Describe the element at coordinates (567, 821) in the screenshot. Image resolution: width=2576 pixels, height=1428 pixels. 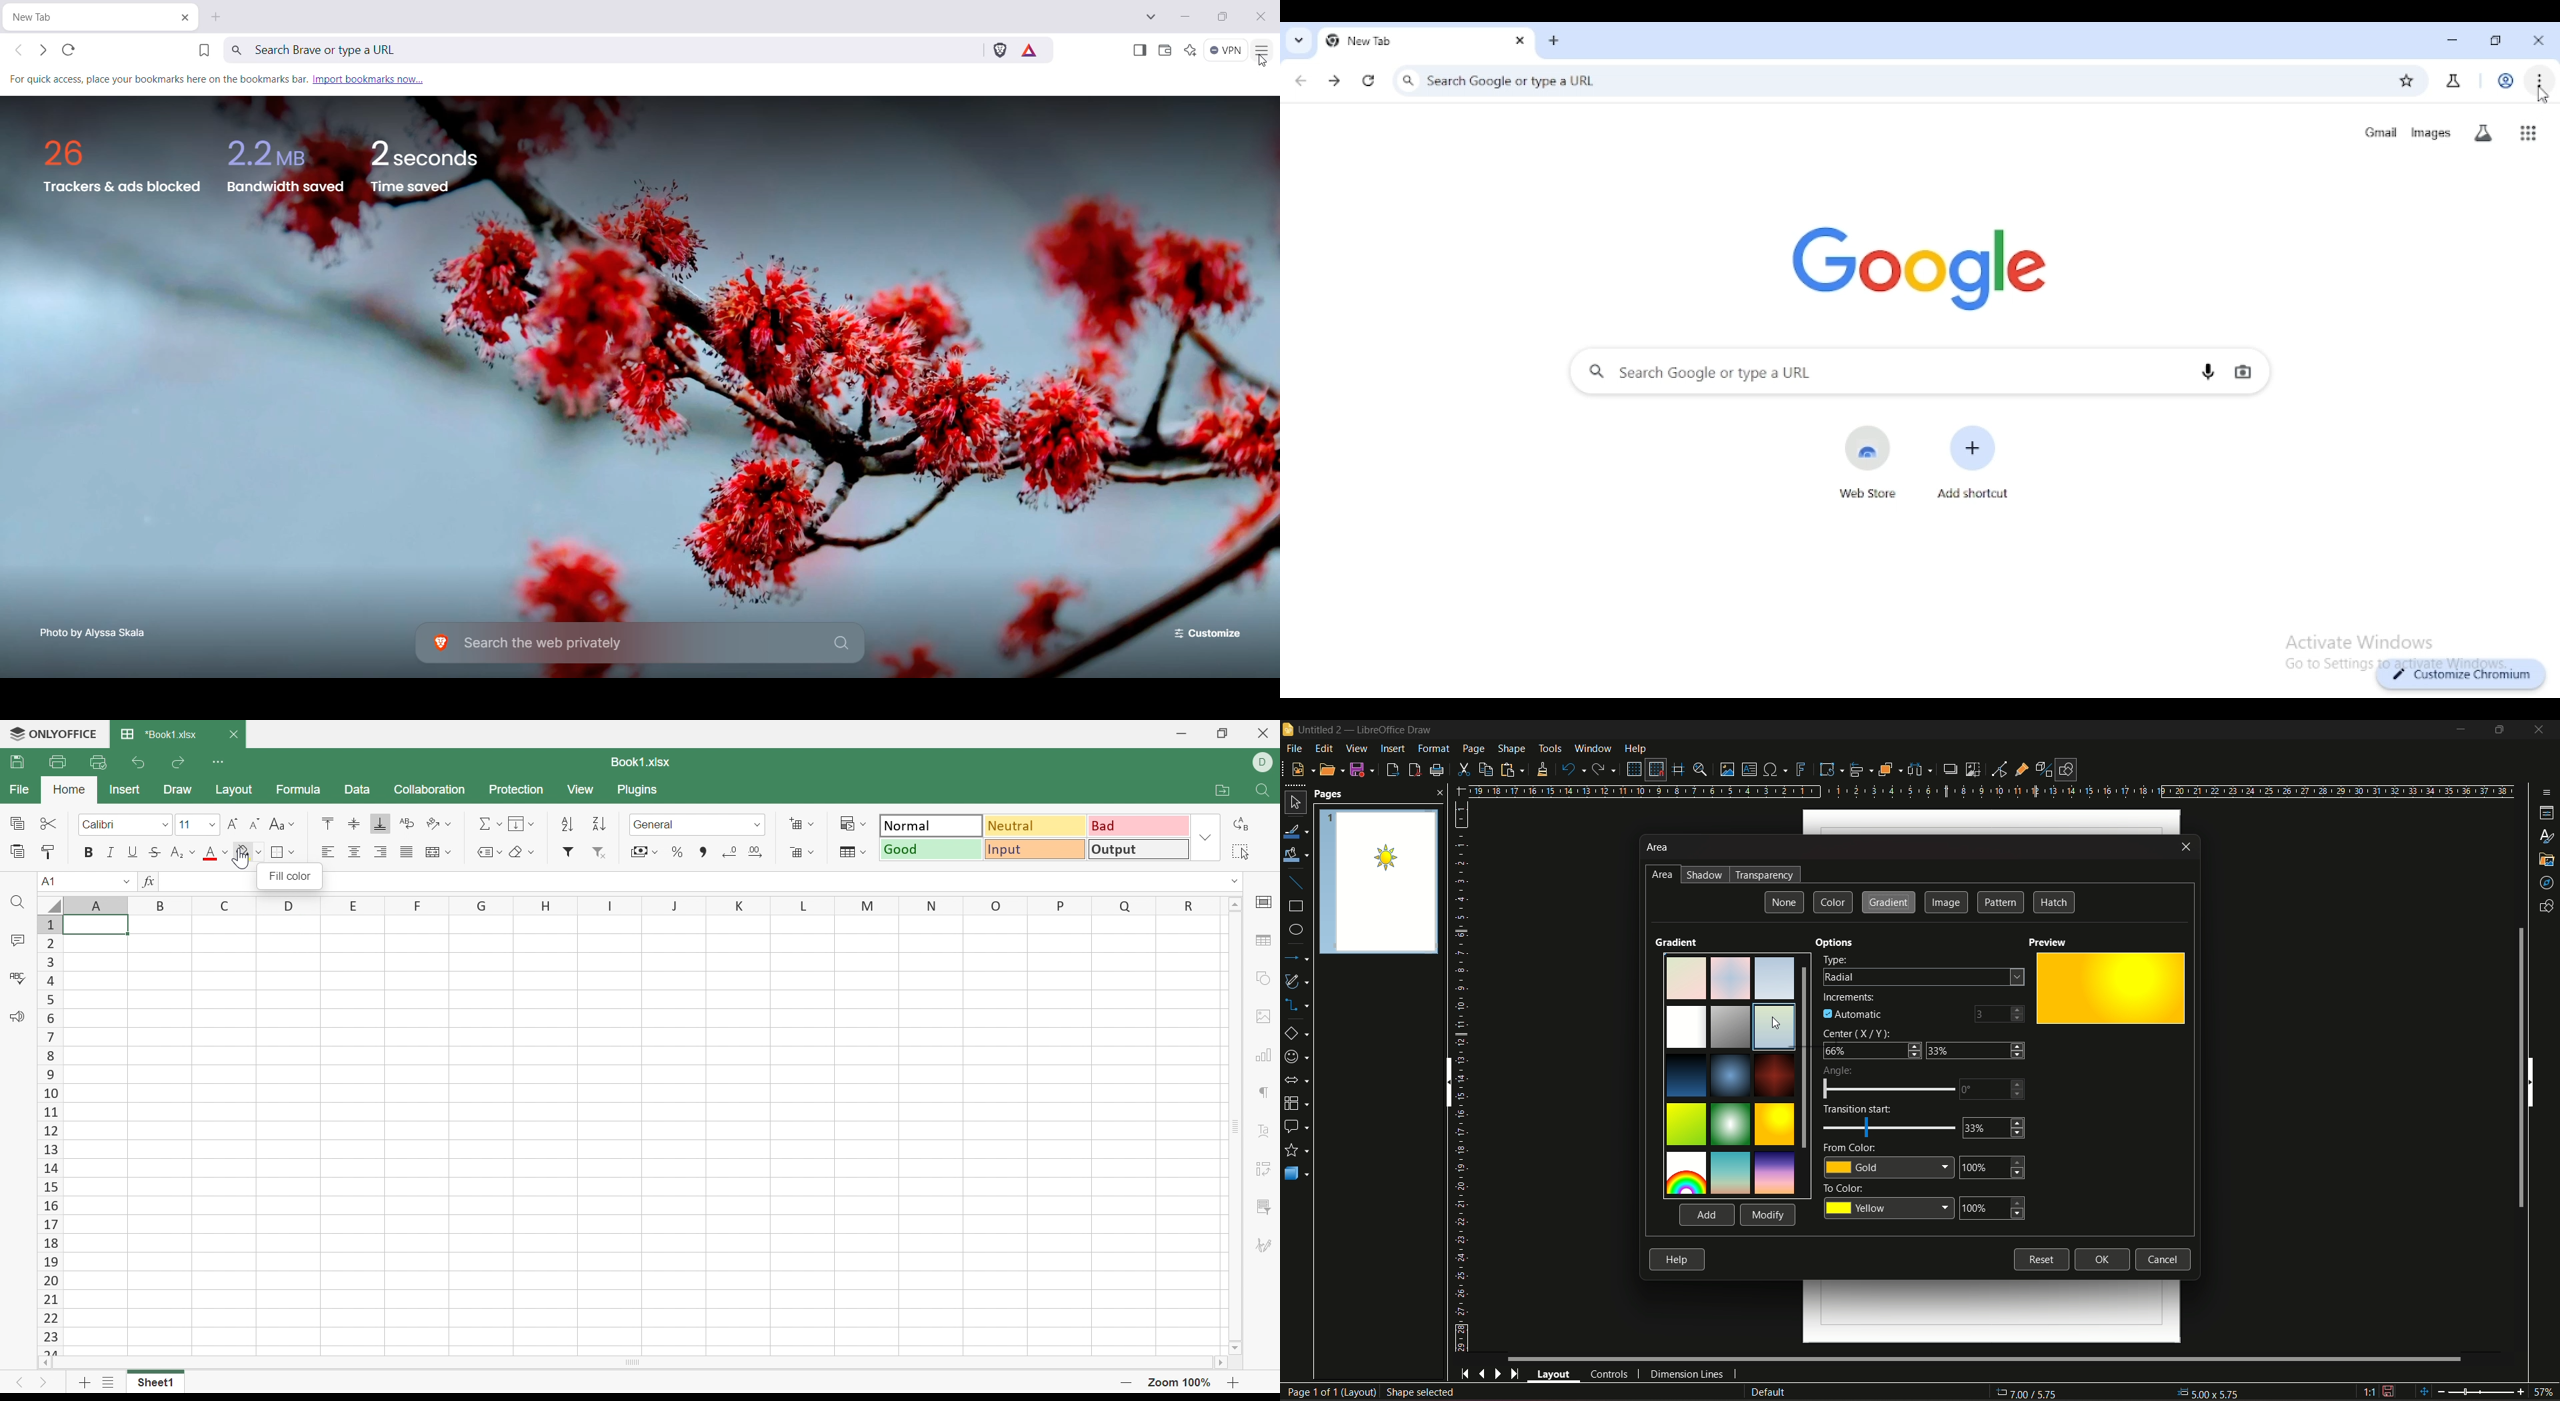
I see `Ascending order` at that location.